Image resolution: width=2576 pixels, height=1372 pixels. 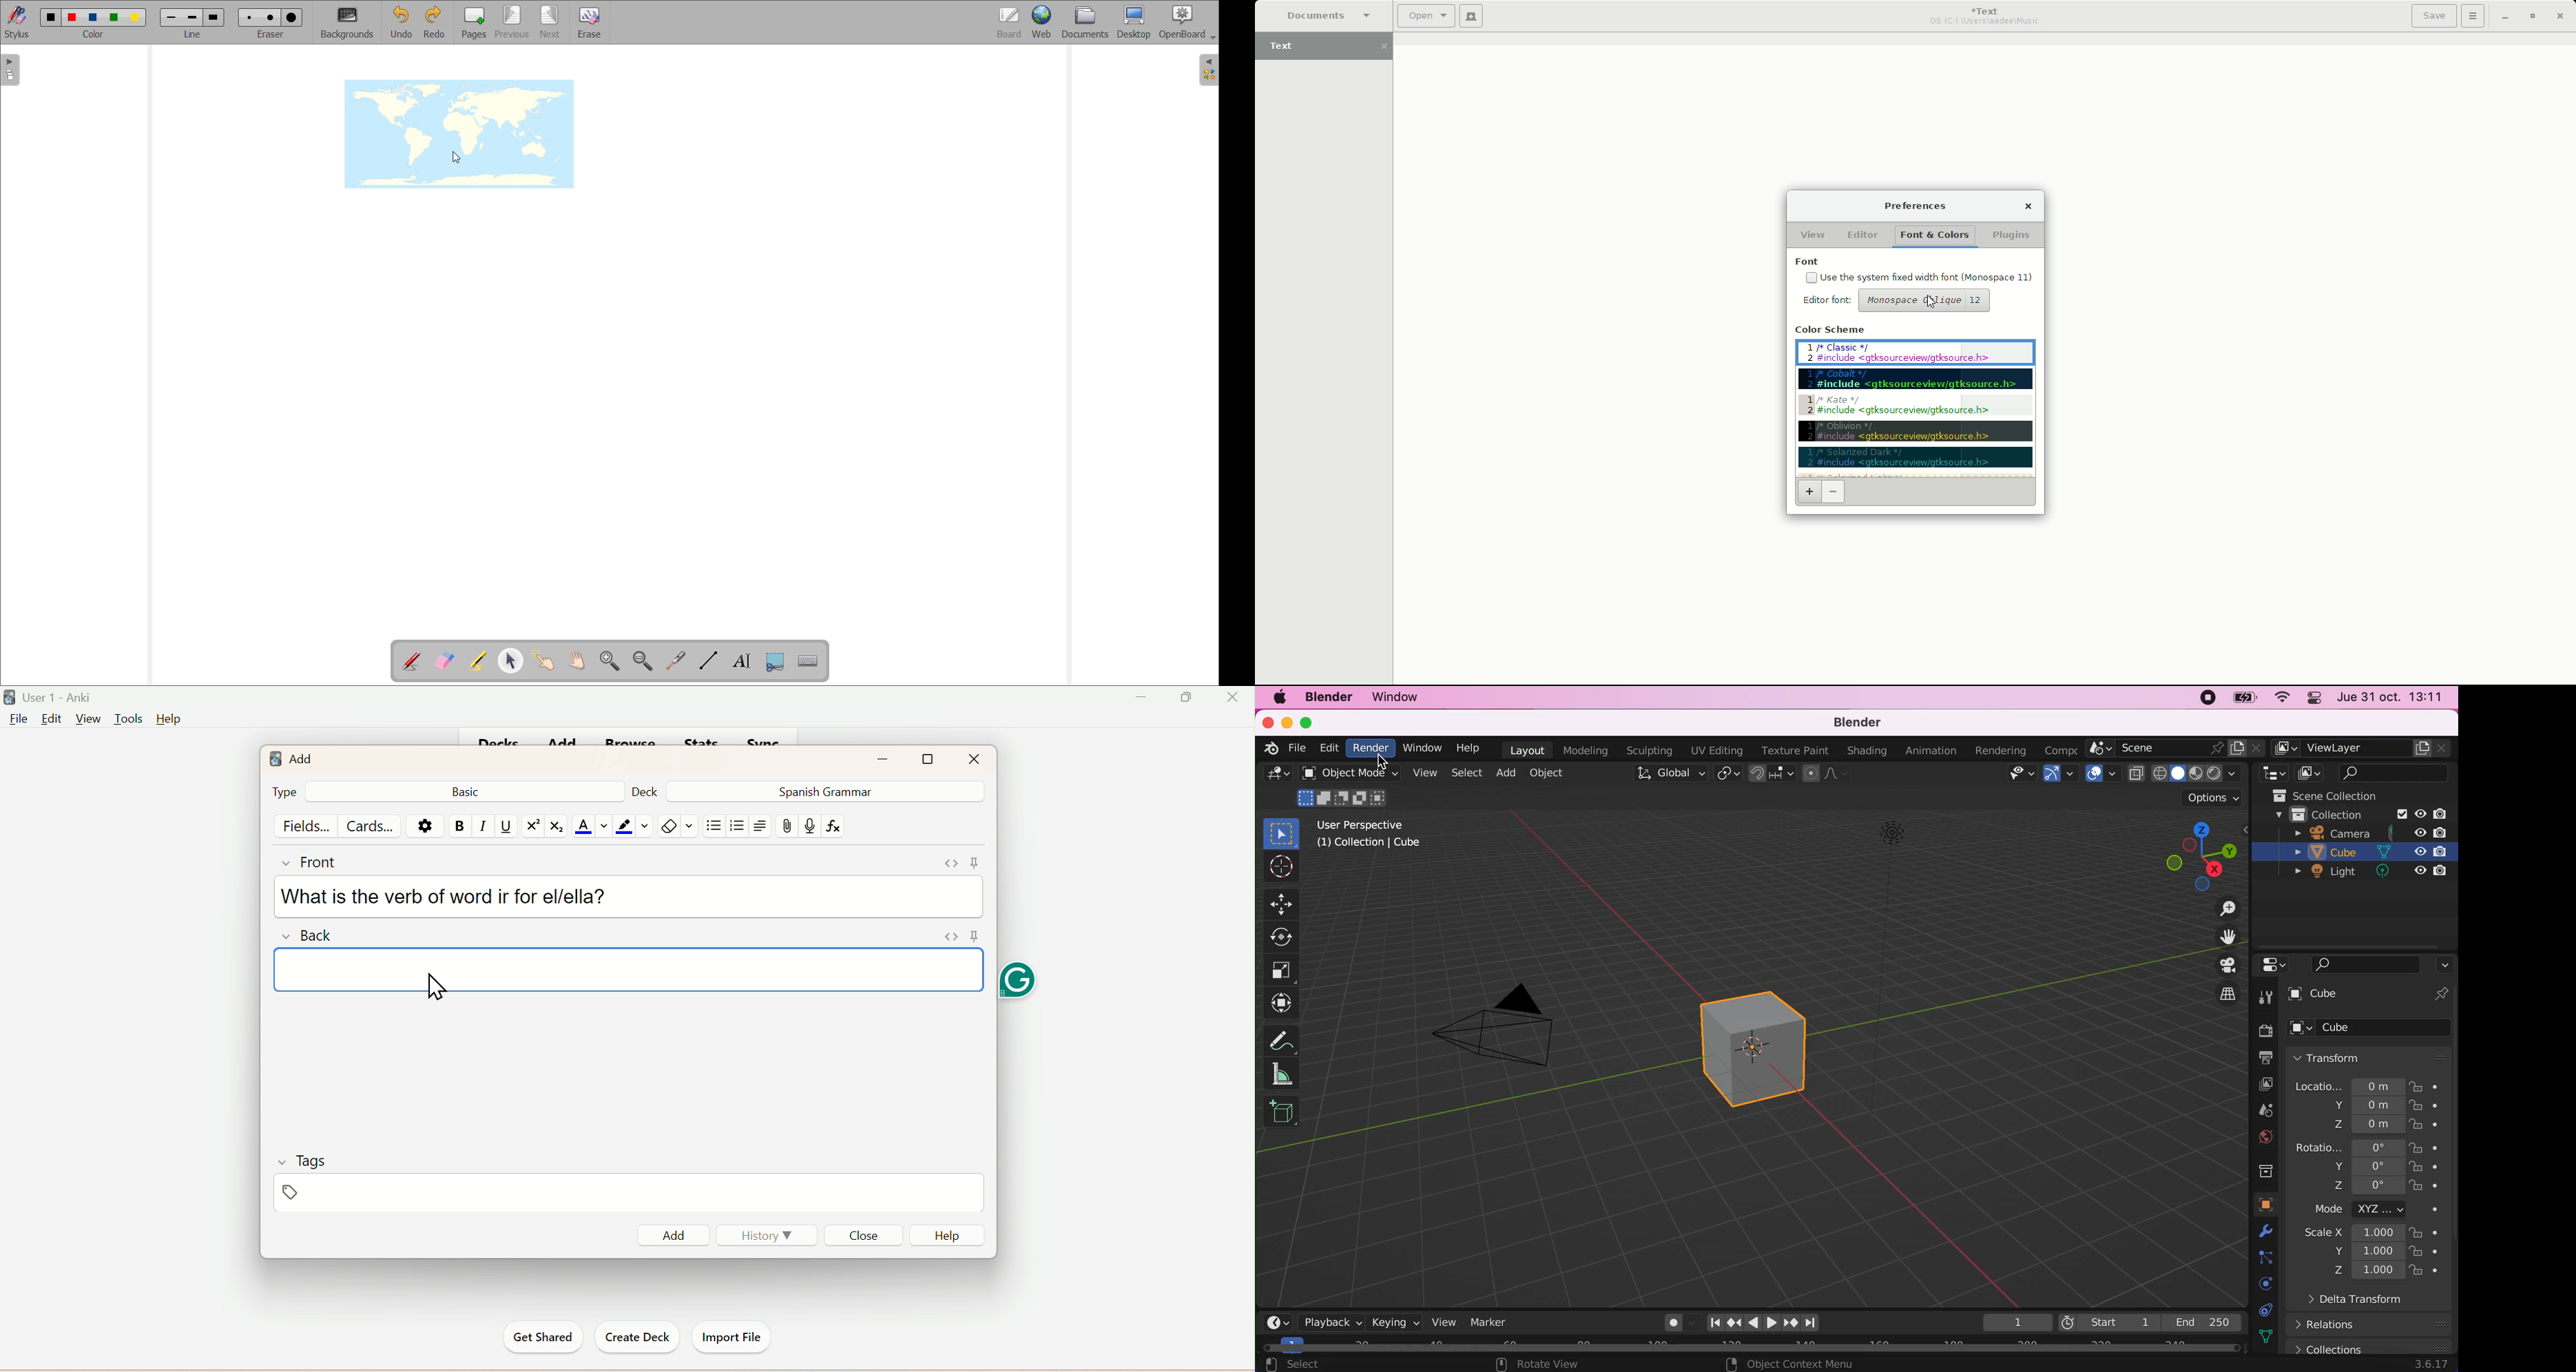 I want to click on Maximize, so click(x=1191, y=696).